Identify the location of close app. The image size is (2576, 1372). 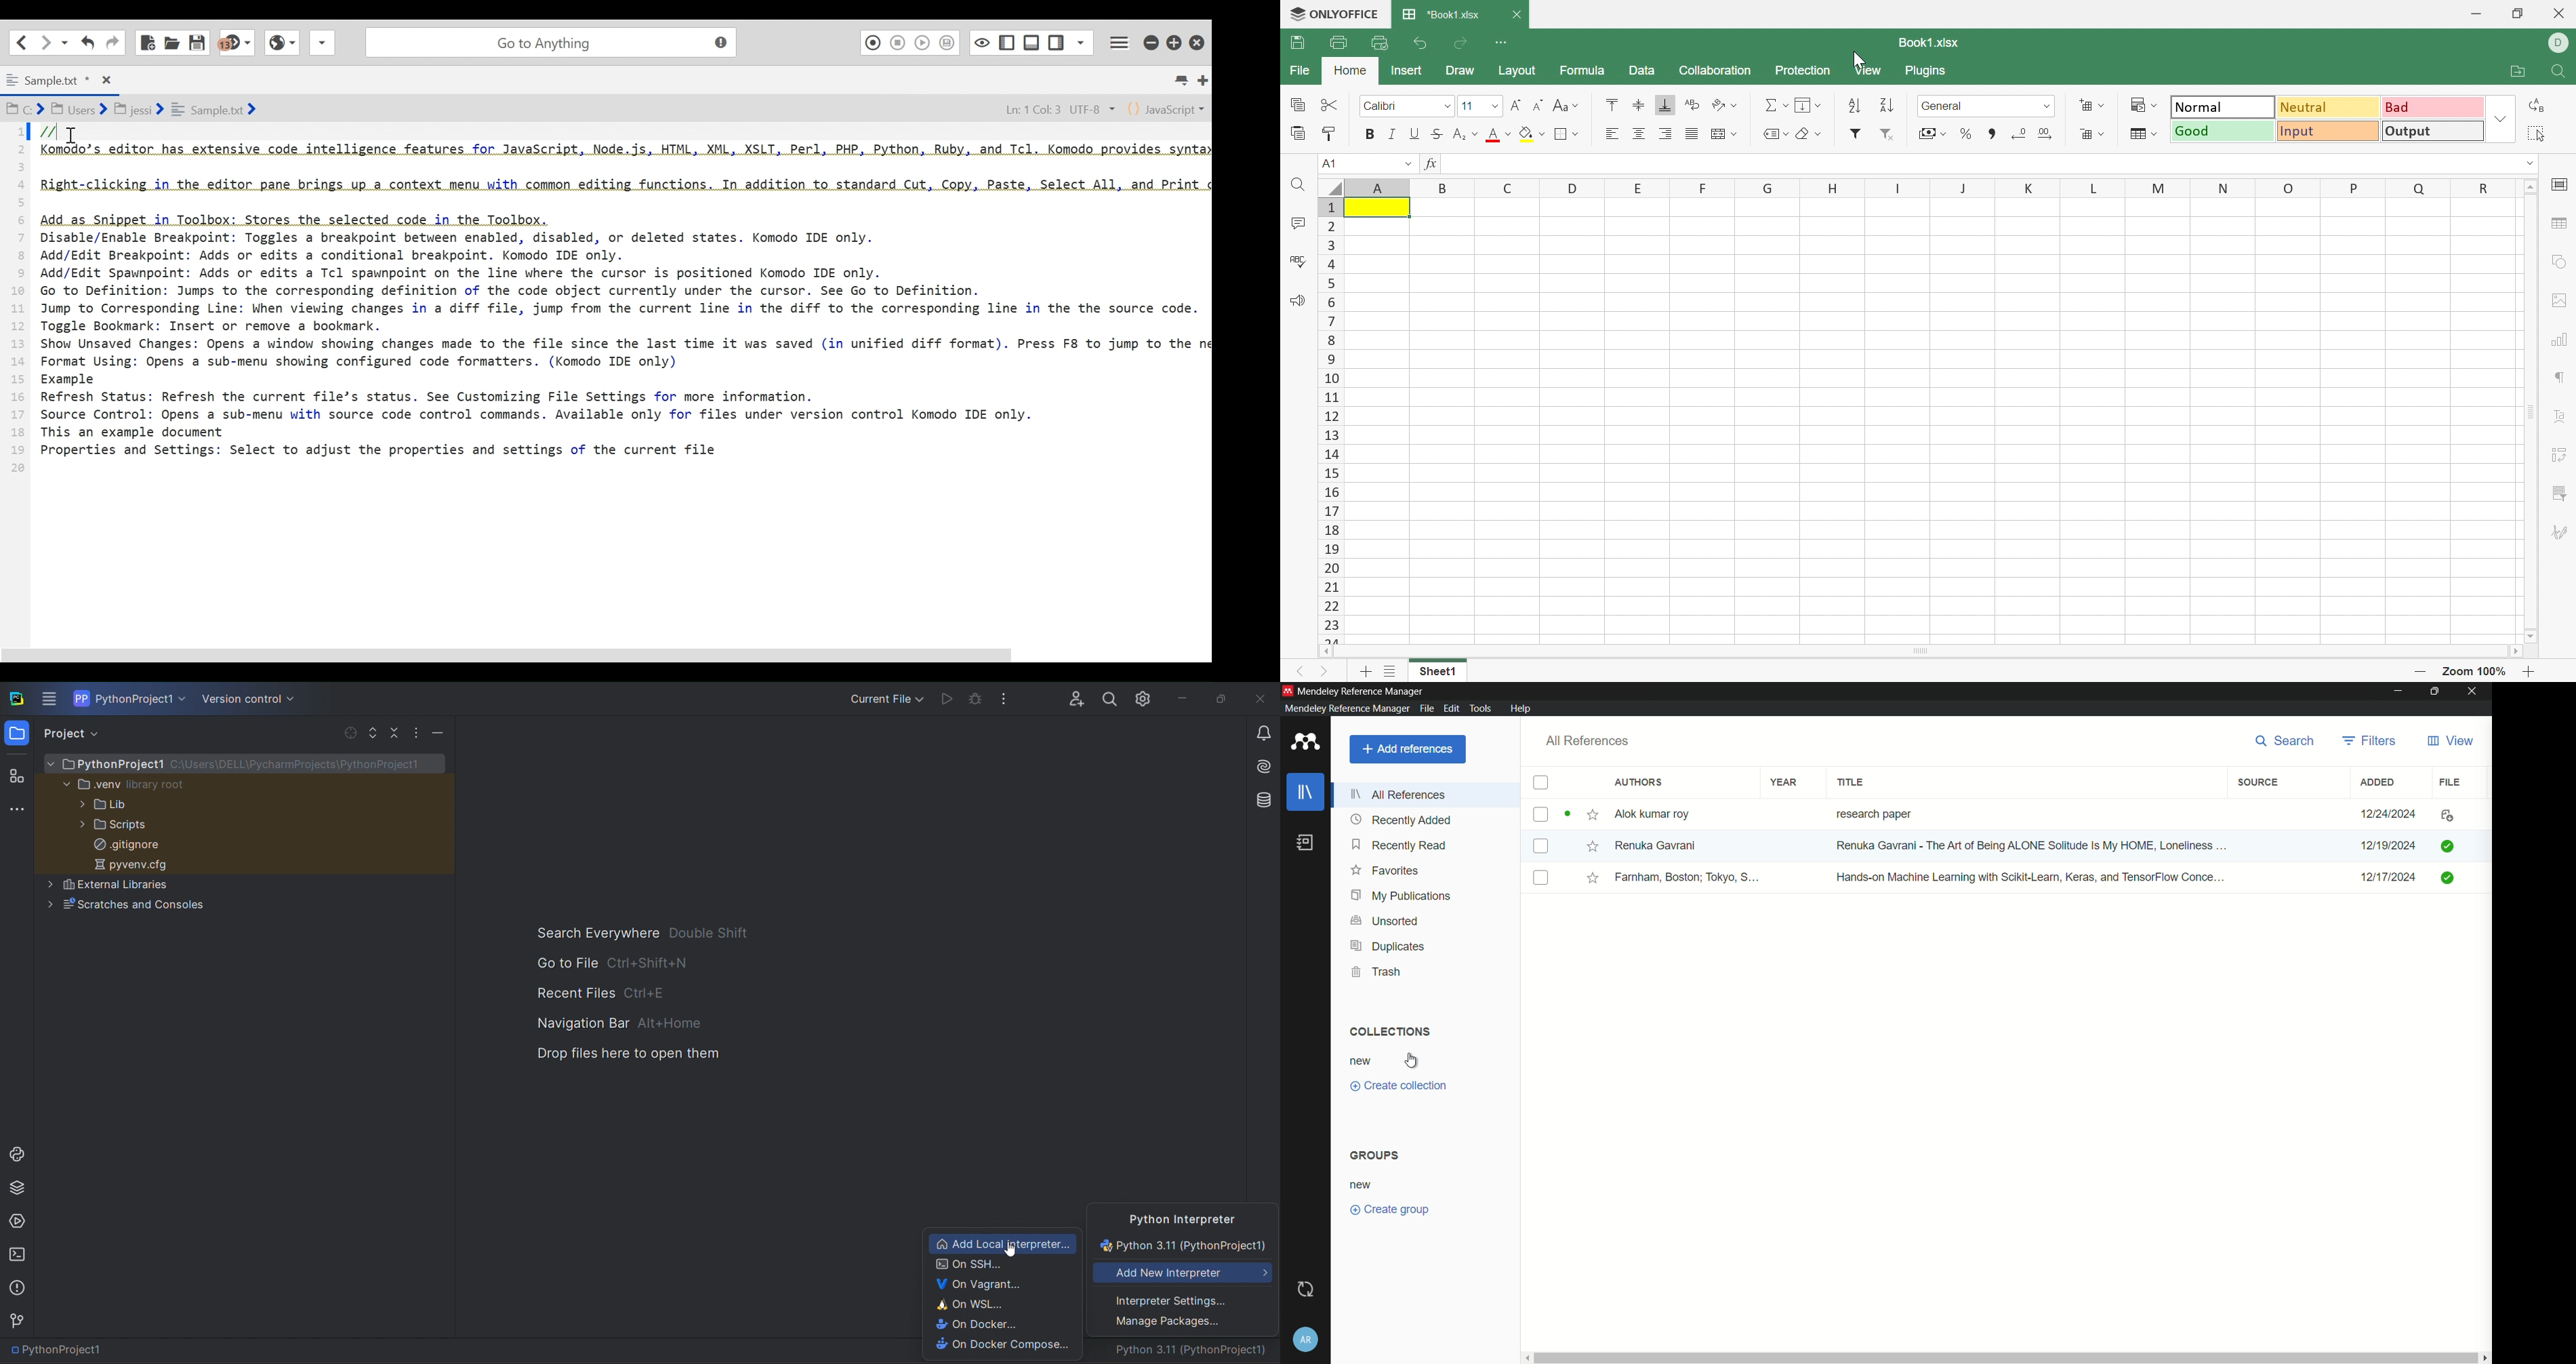
(2474, 691).